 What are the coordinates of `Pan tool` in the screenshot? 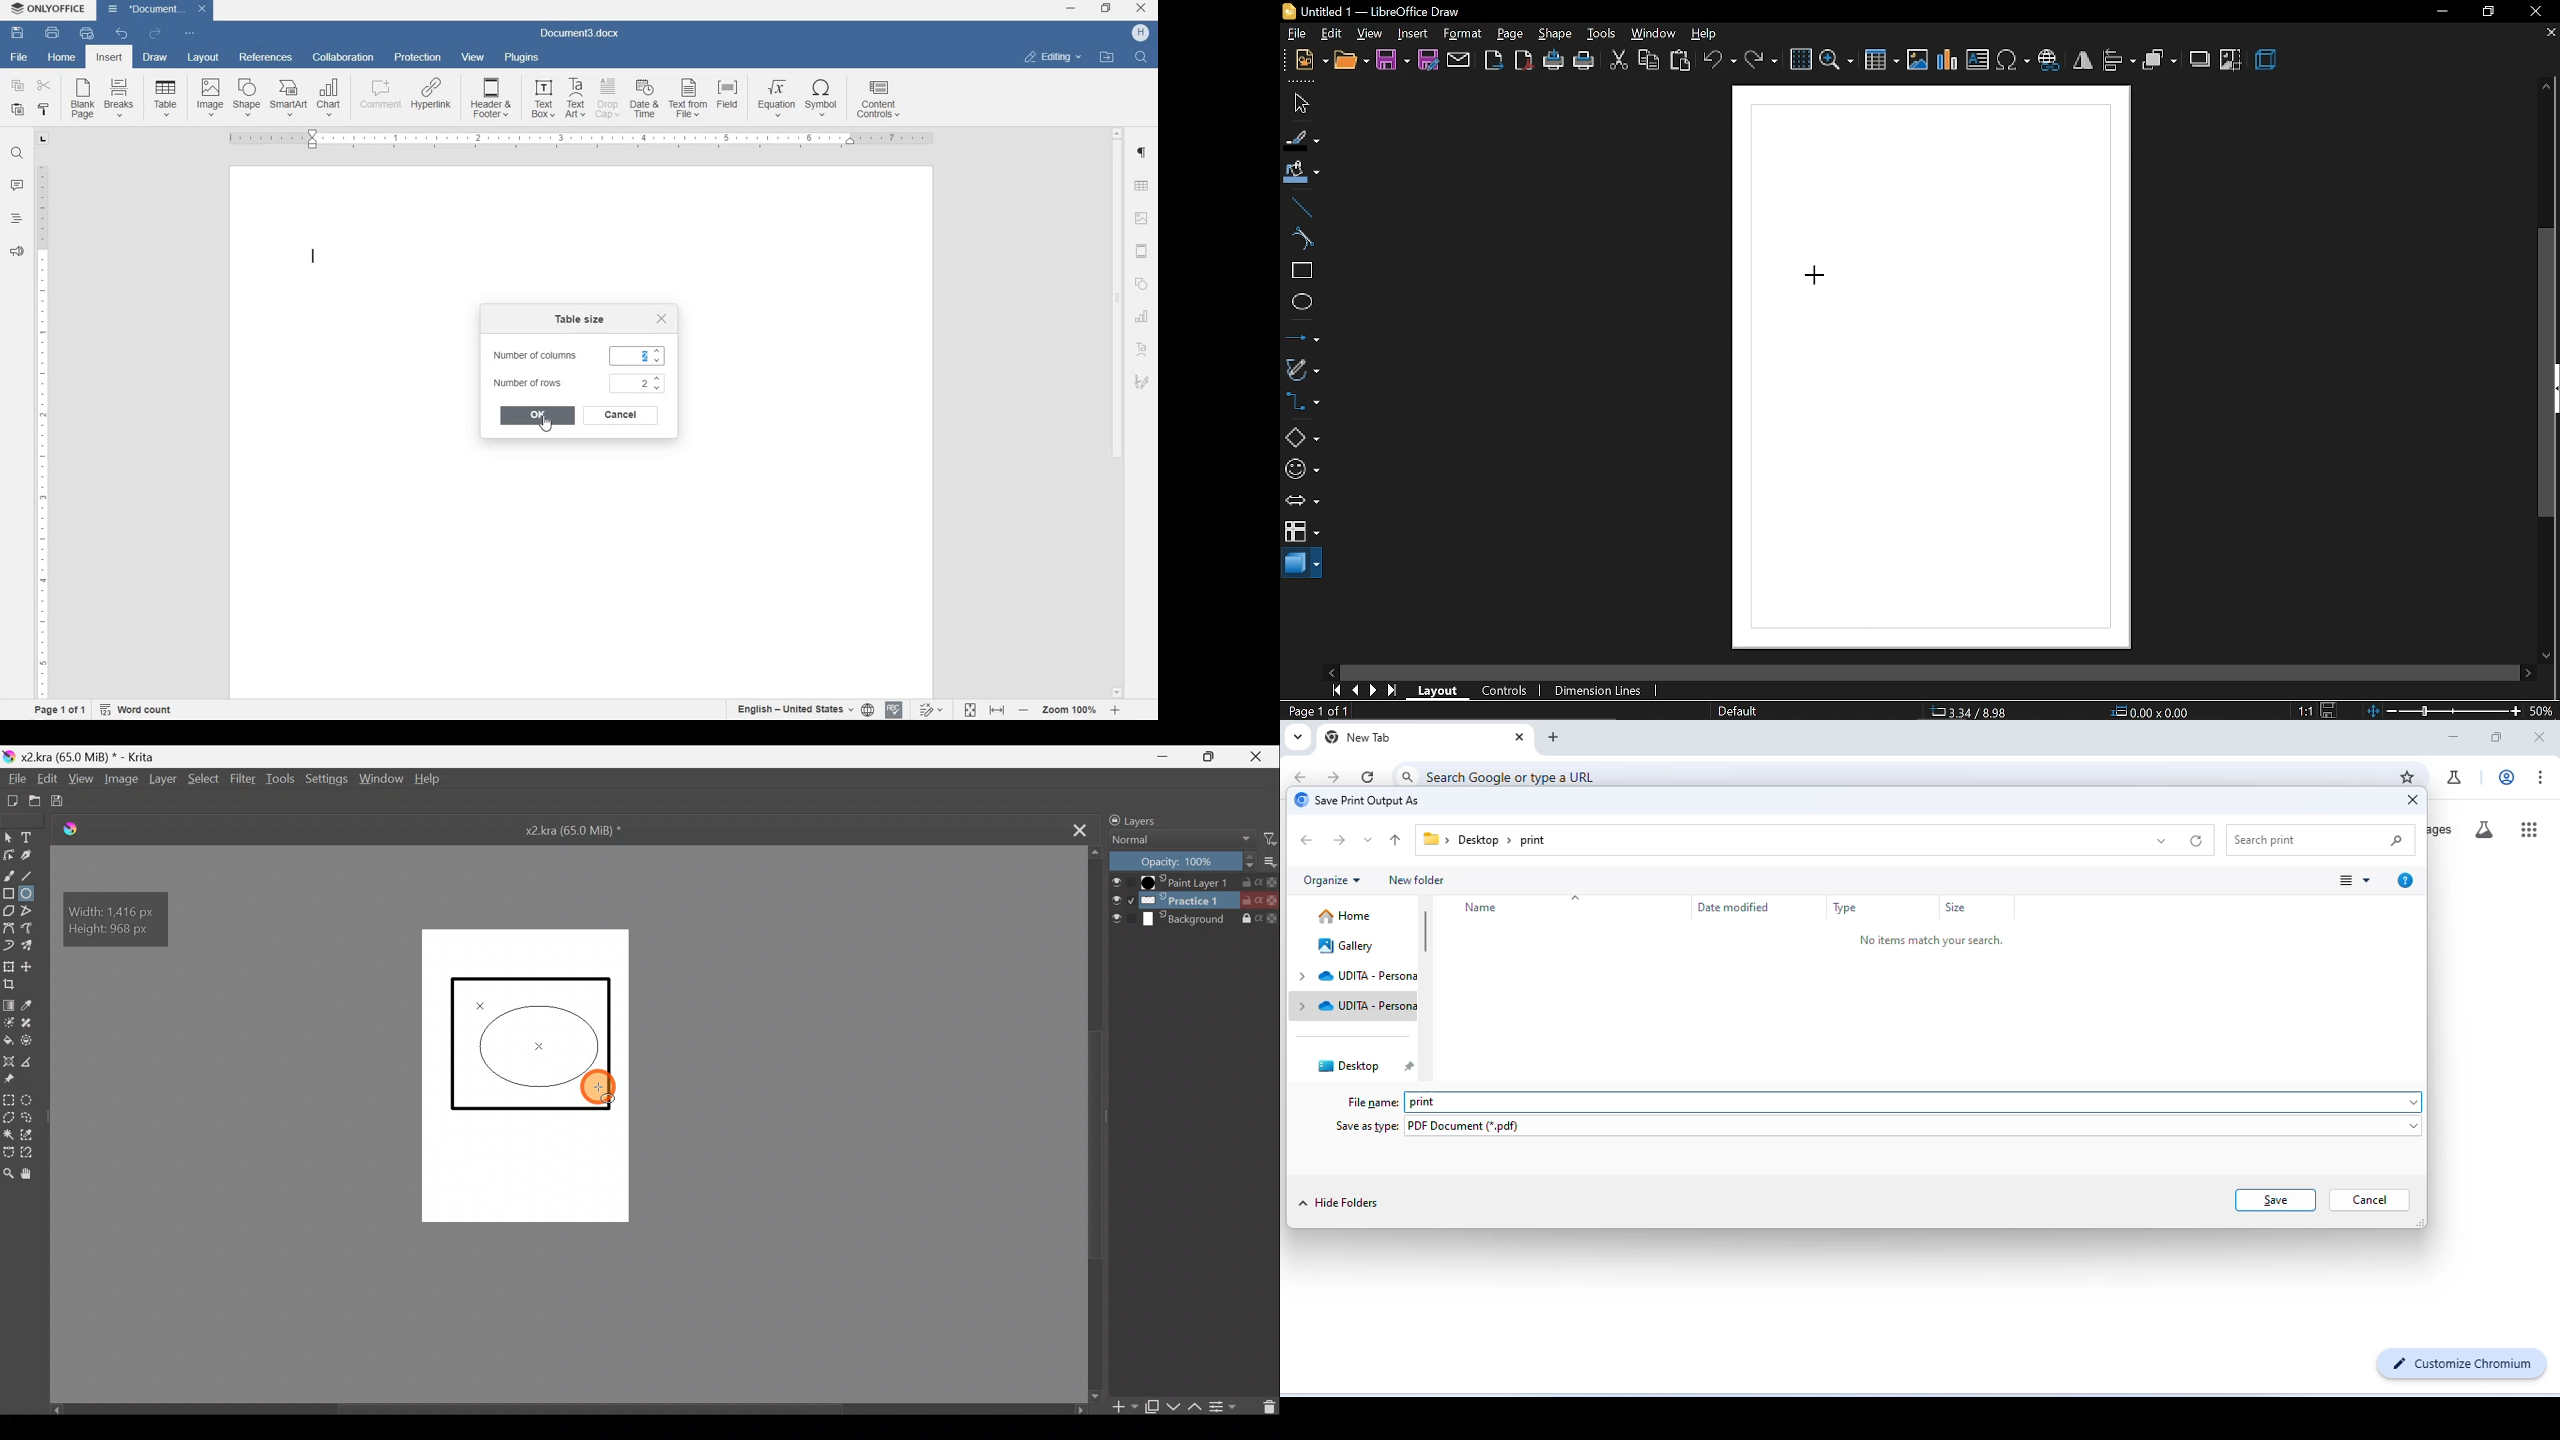 It's located at (34, 1173).